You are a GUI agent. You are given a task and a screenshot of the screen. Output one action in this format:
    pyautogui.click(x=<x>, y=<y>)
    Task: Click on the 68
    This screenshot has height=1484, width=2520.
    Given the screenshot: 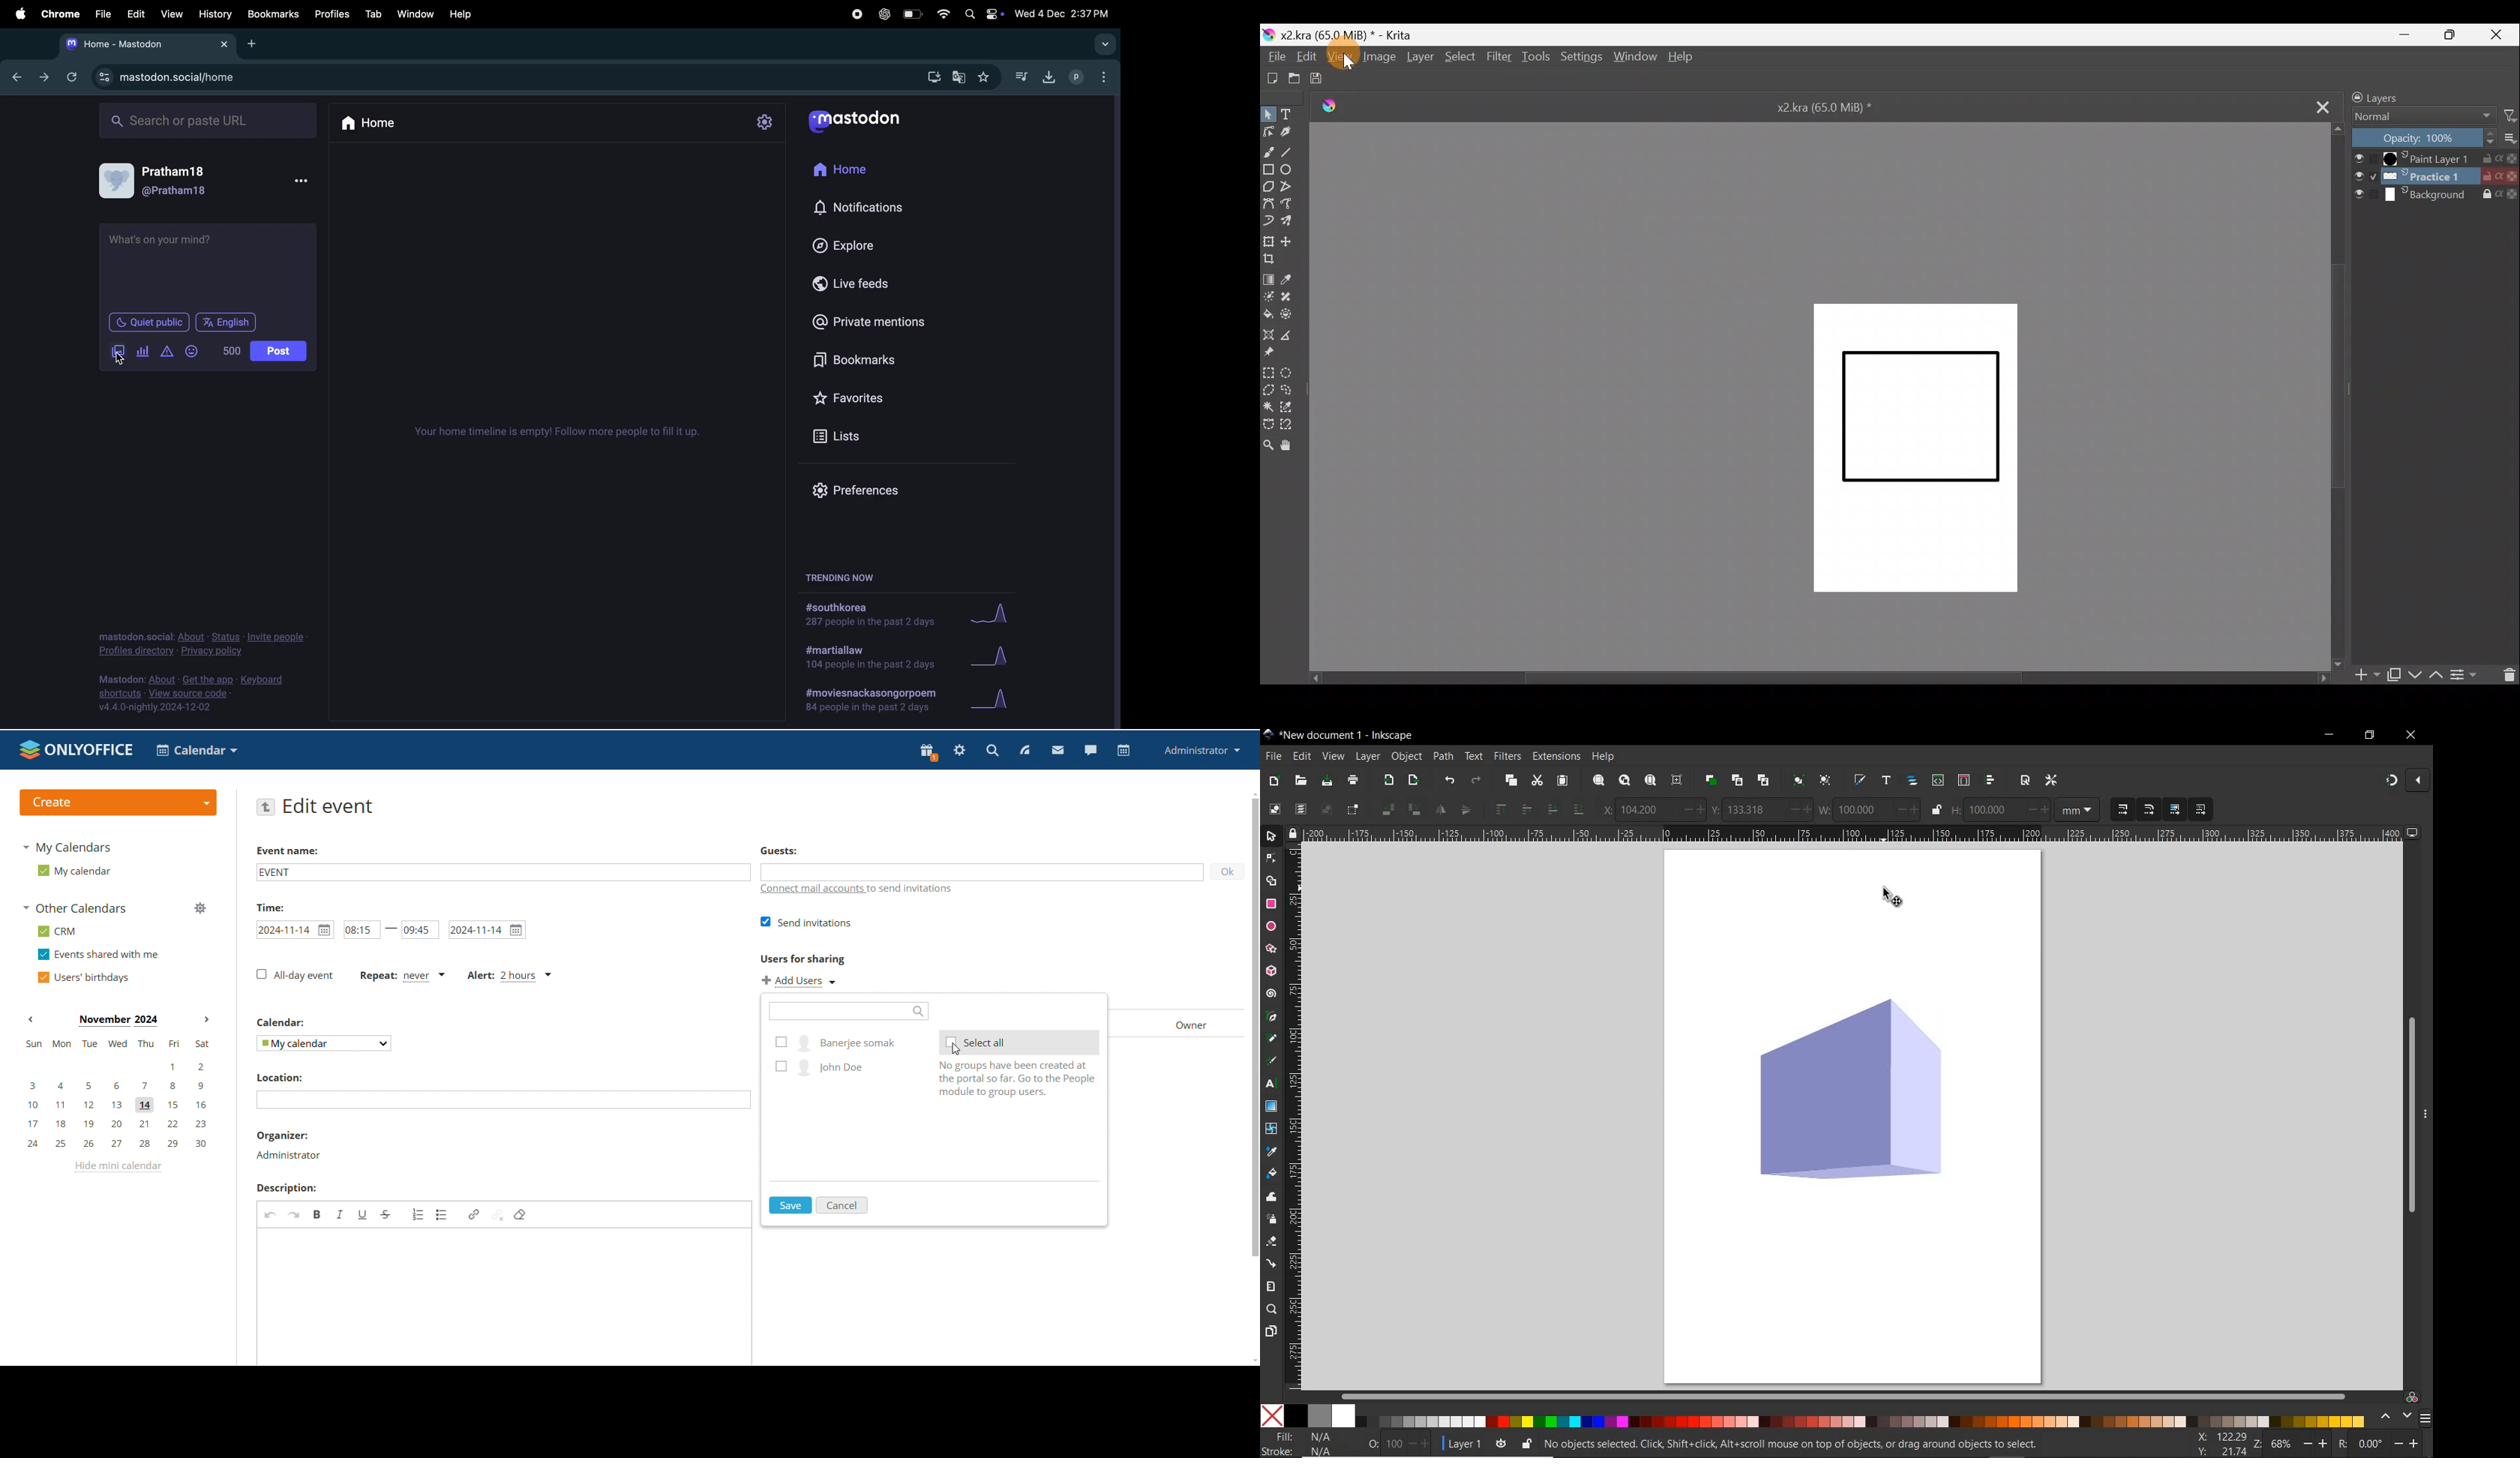 What is the action you would take?
    pyautogui.click(x=2283, y=1445)
    